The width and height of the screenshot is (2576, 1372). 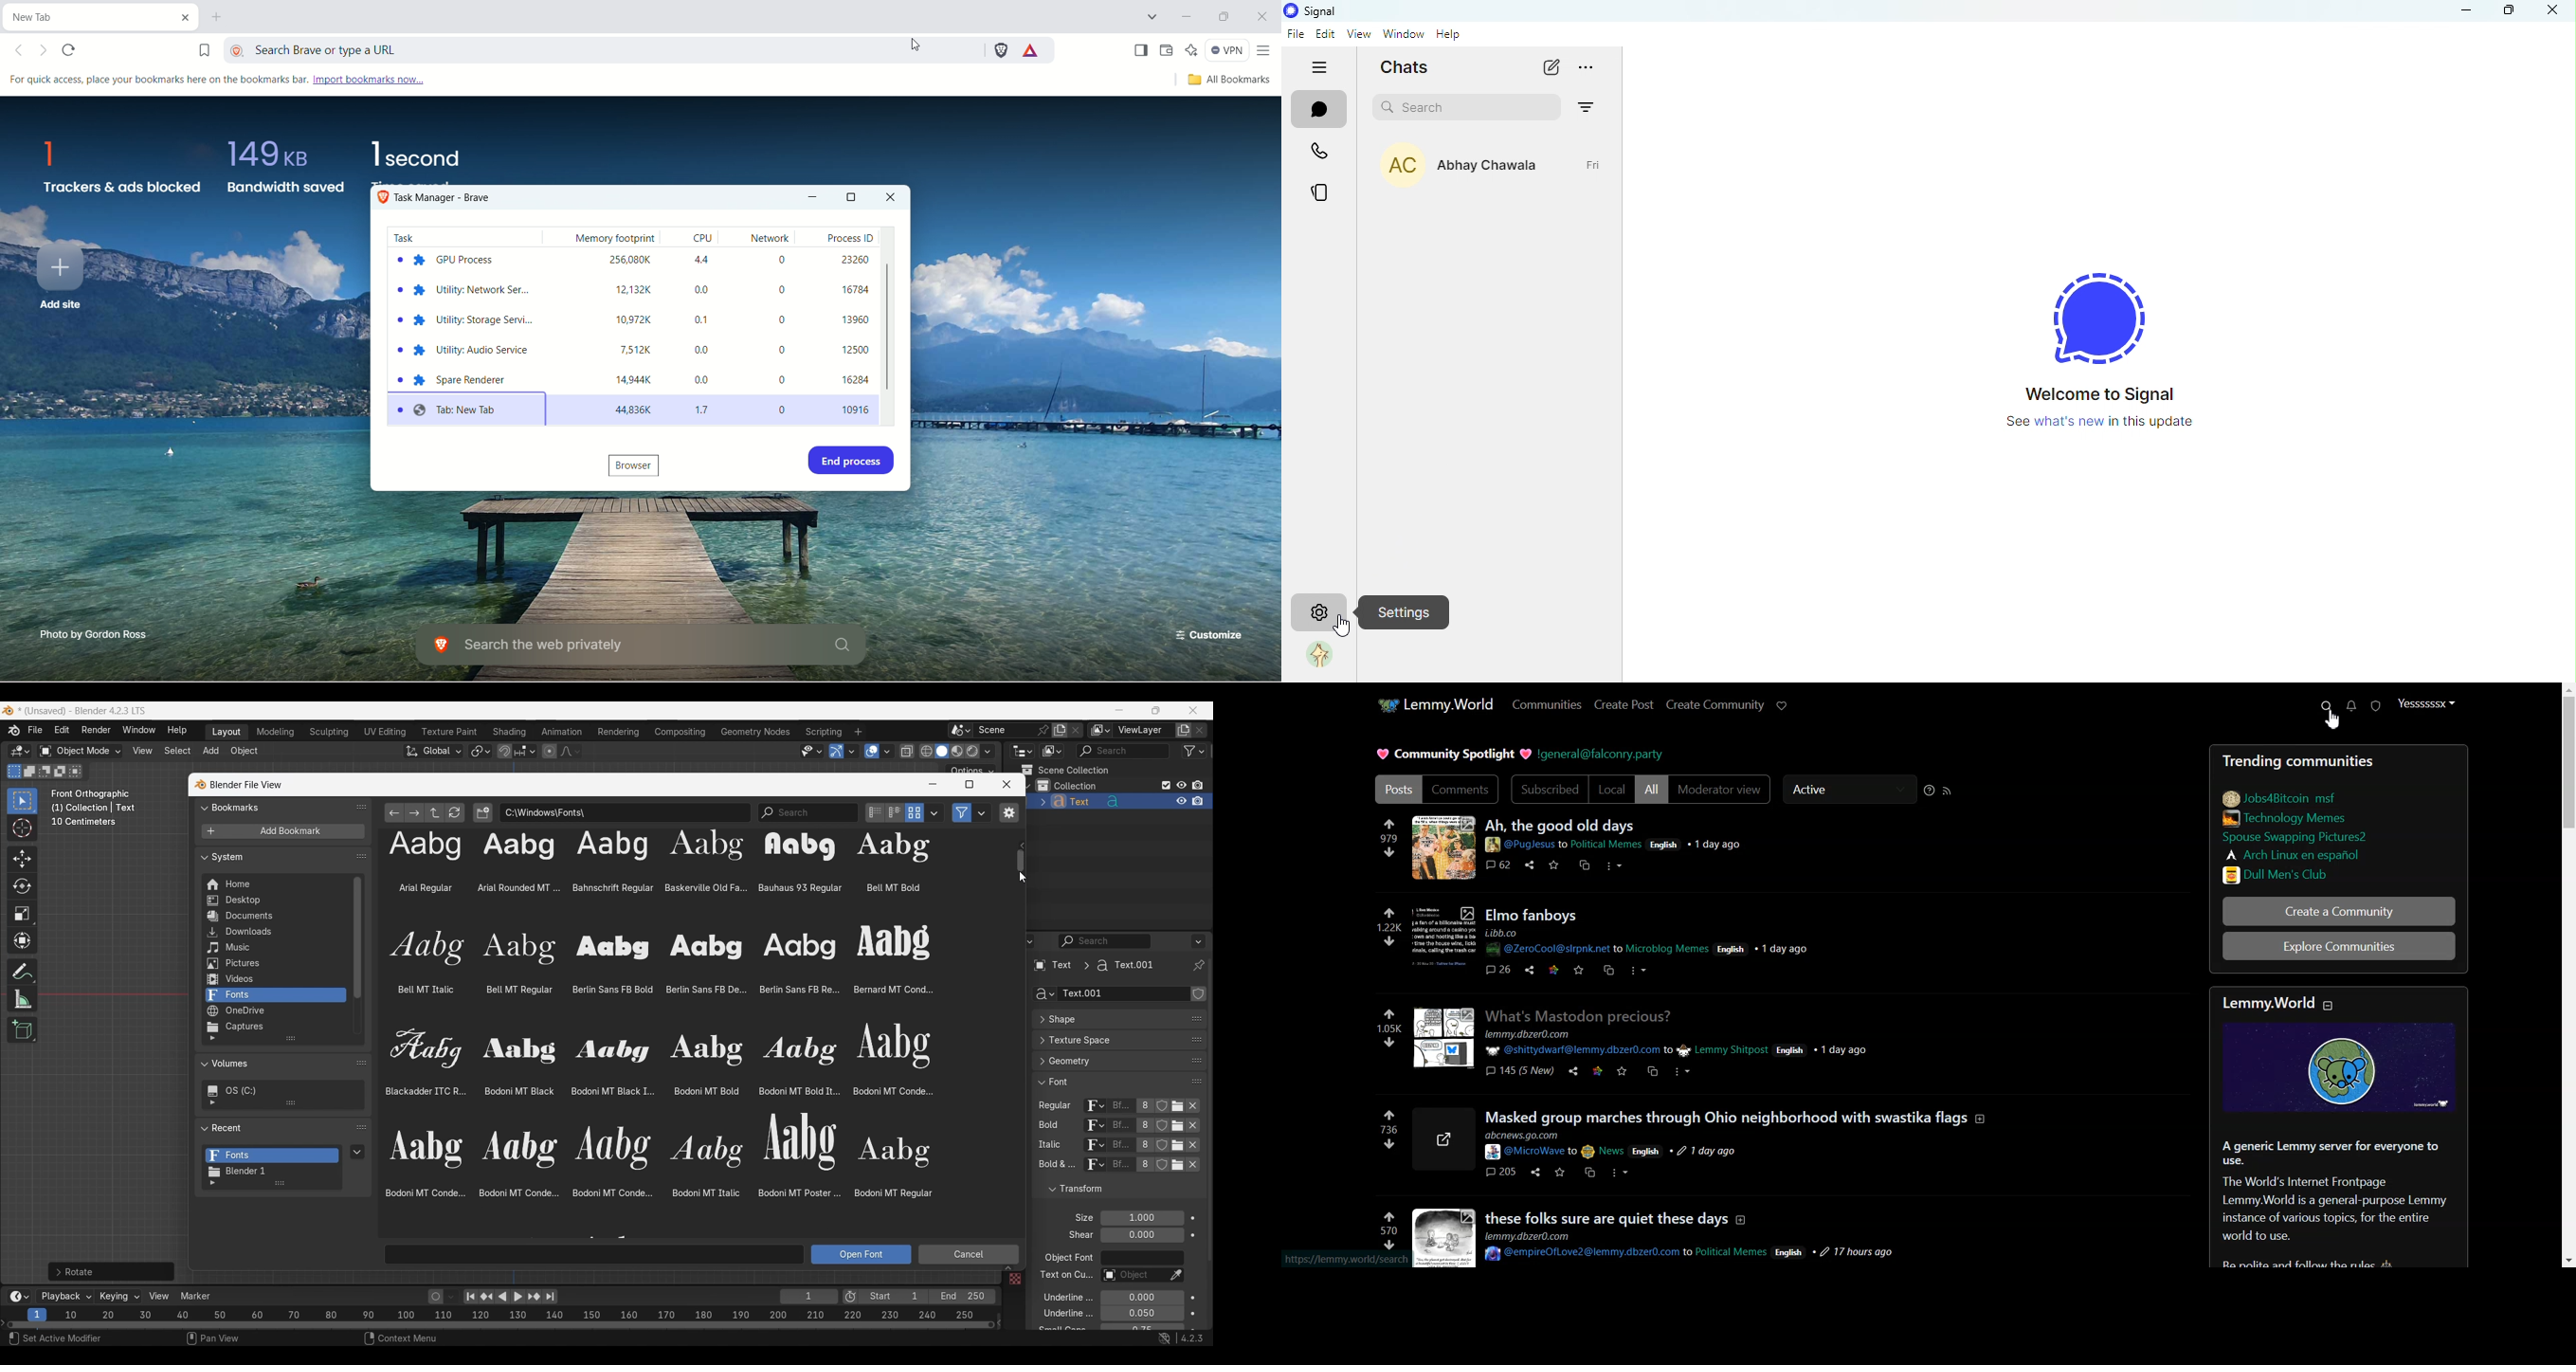 What do you see at coordinates (22, 1030) in the screenshot?
I see `Add cube` at bounding box center [22, 1030].